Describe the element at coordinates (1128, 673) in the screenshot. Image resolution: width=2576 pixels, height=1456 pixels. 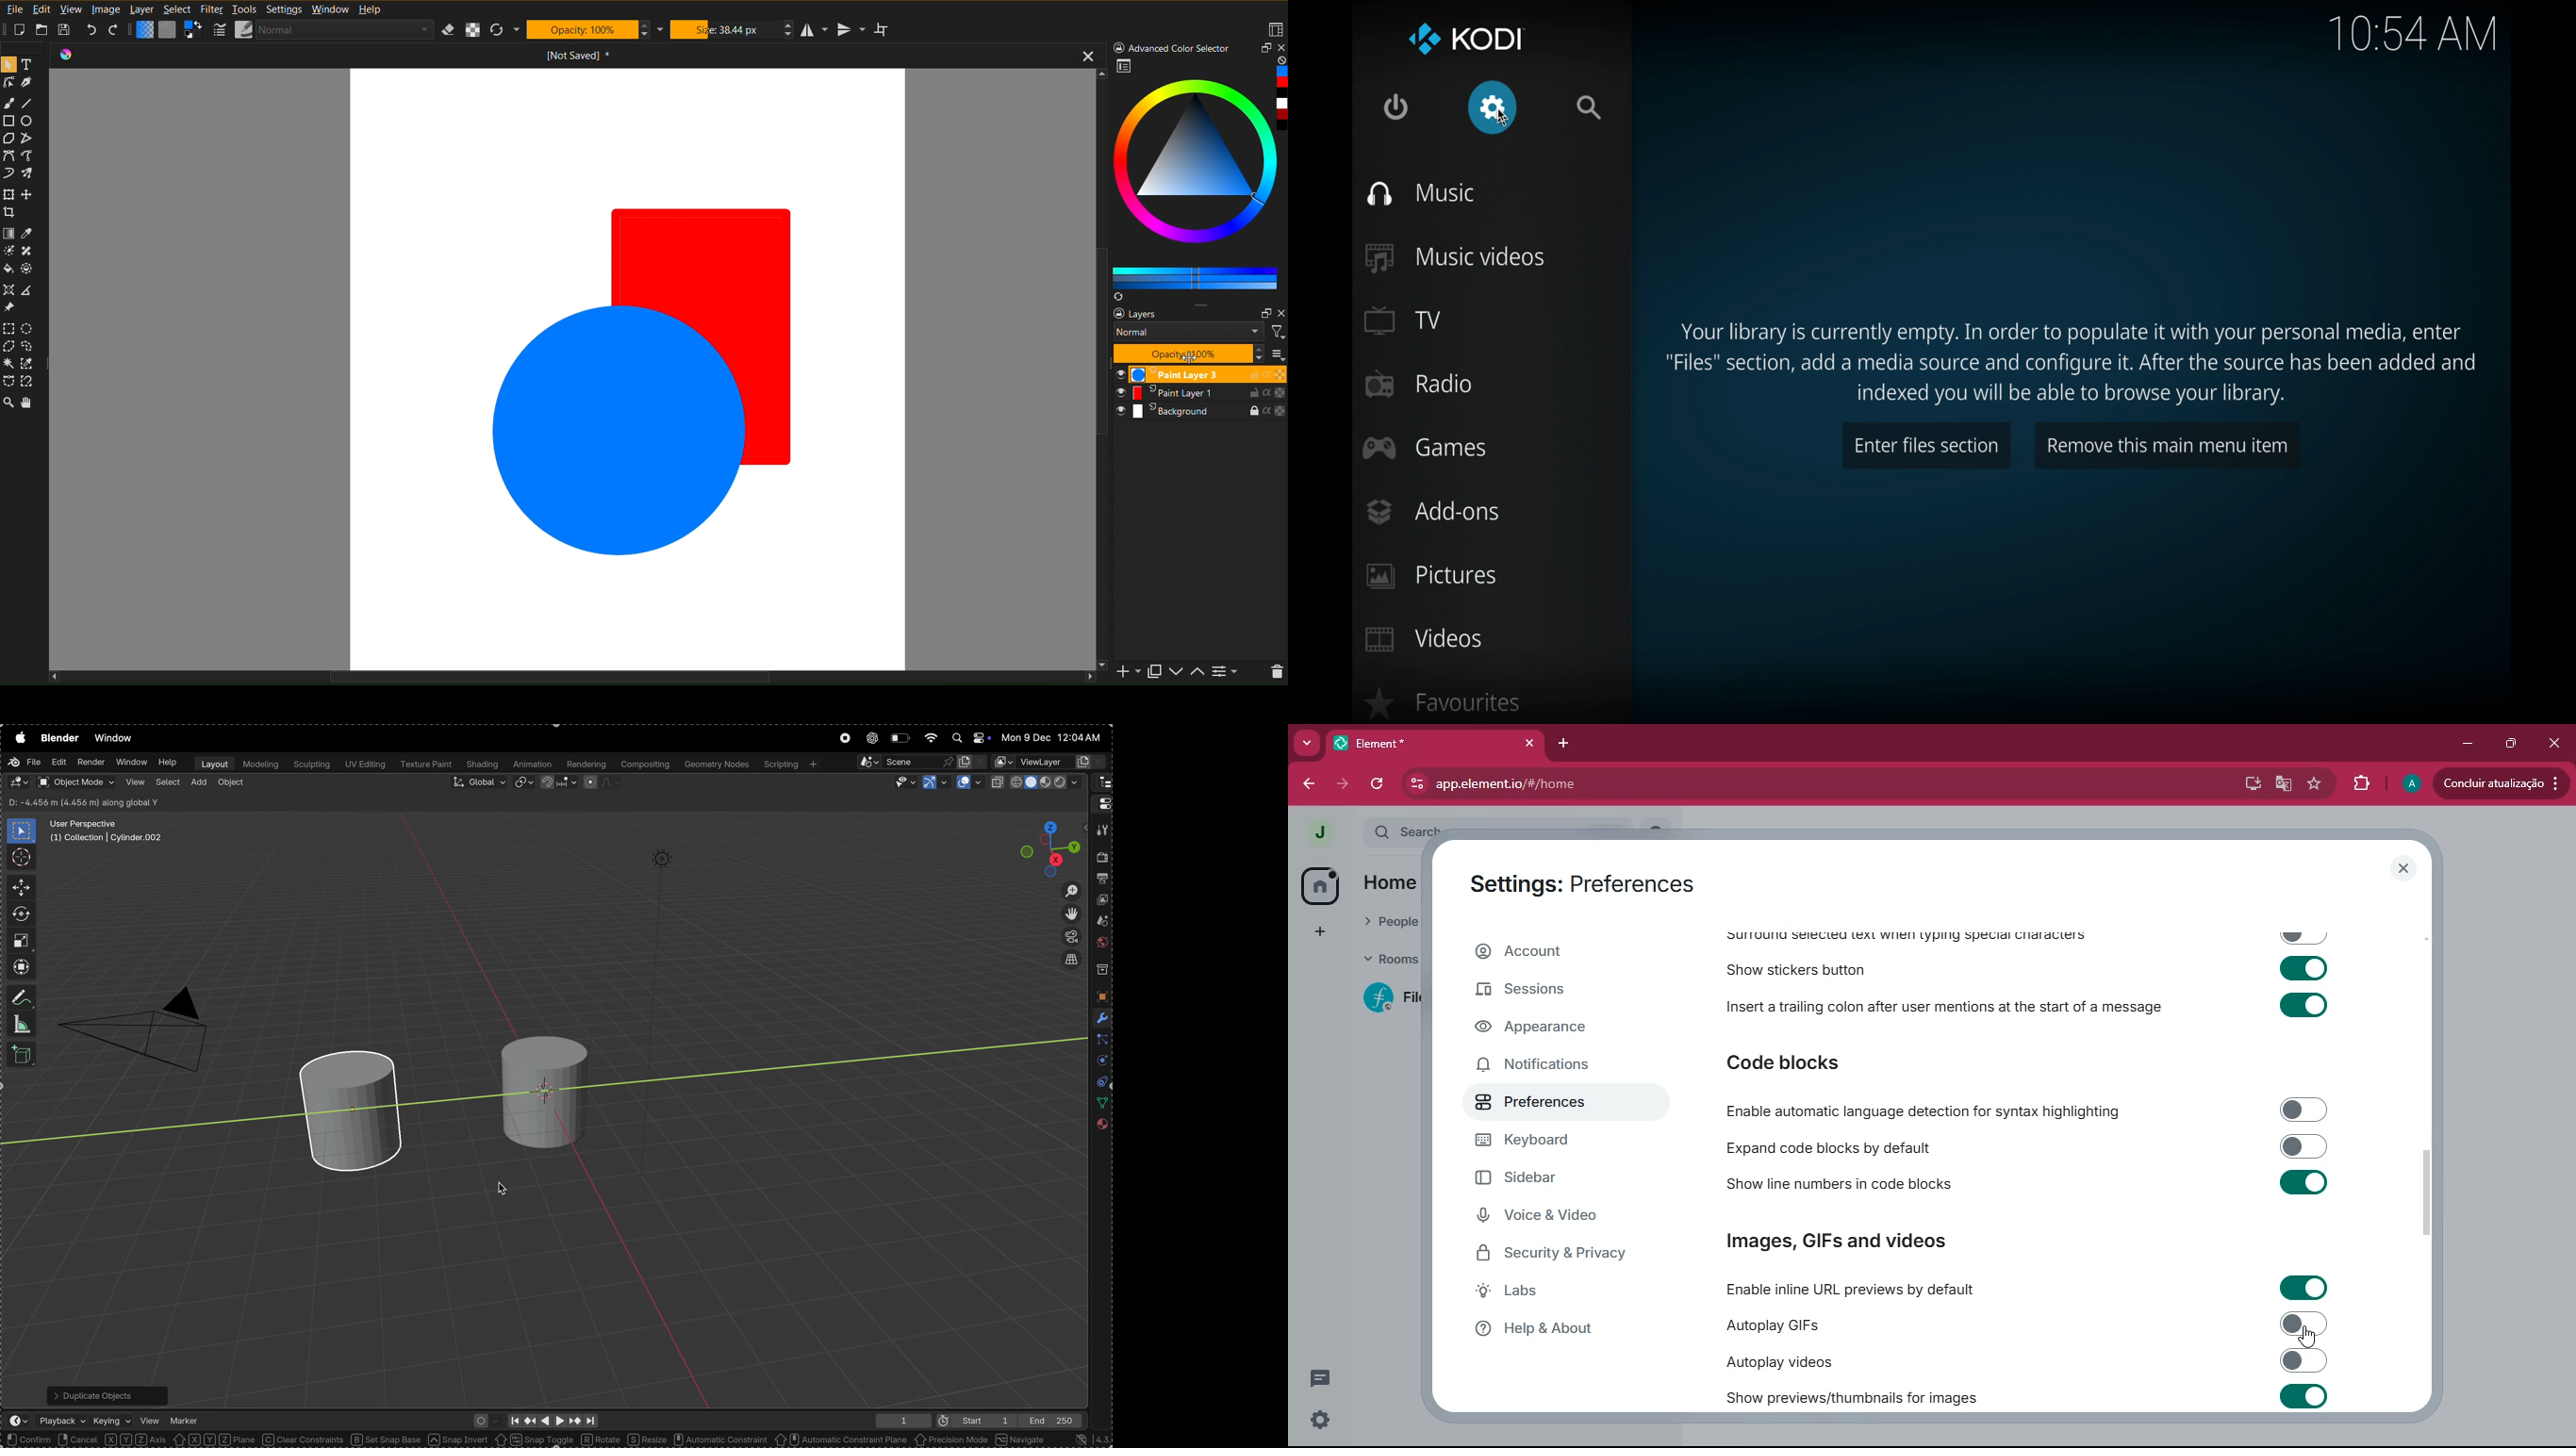
I see `add` at that location.